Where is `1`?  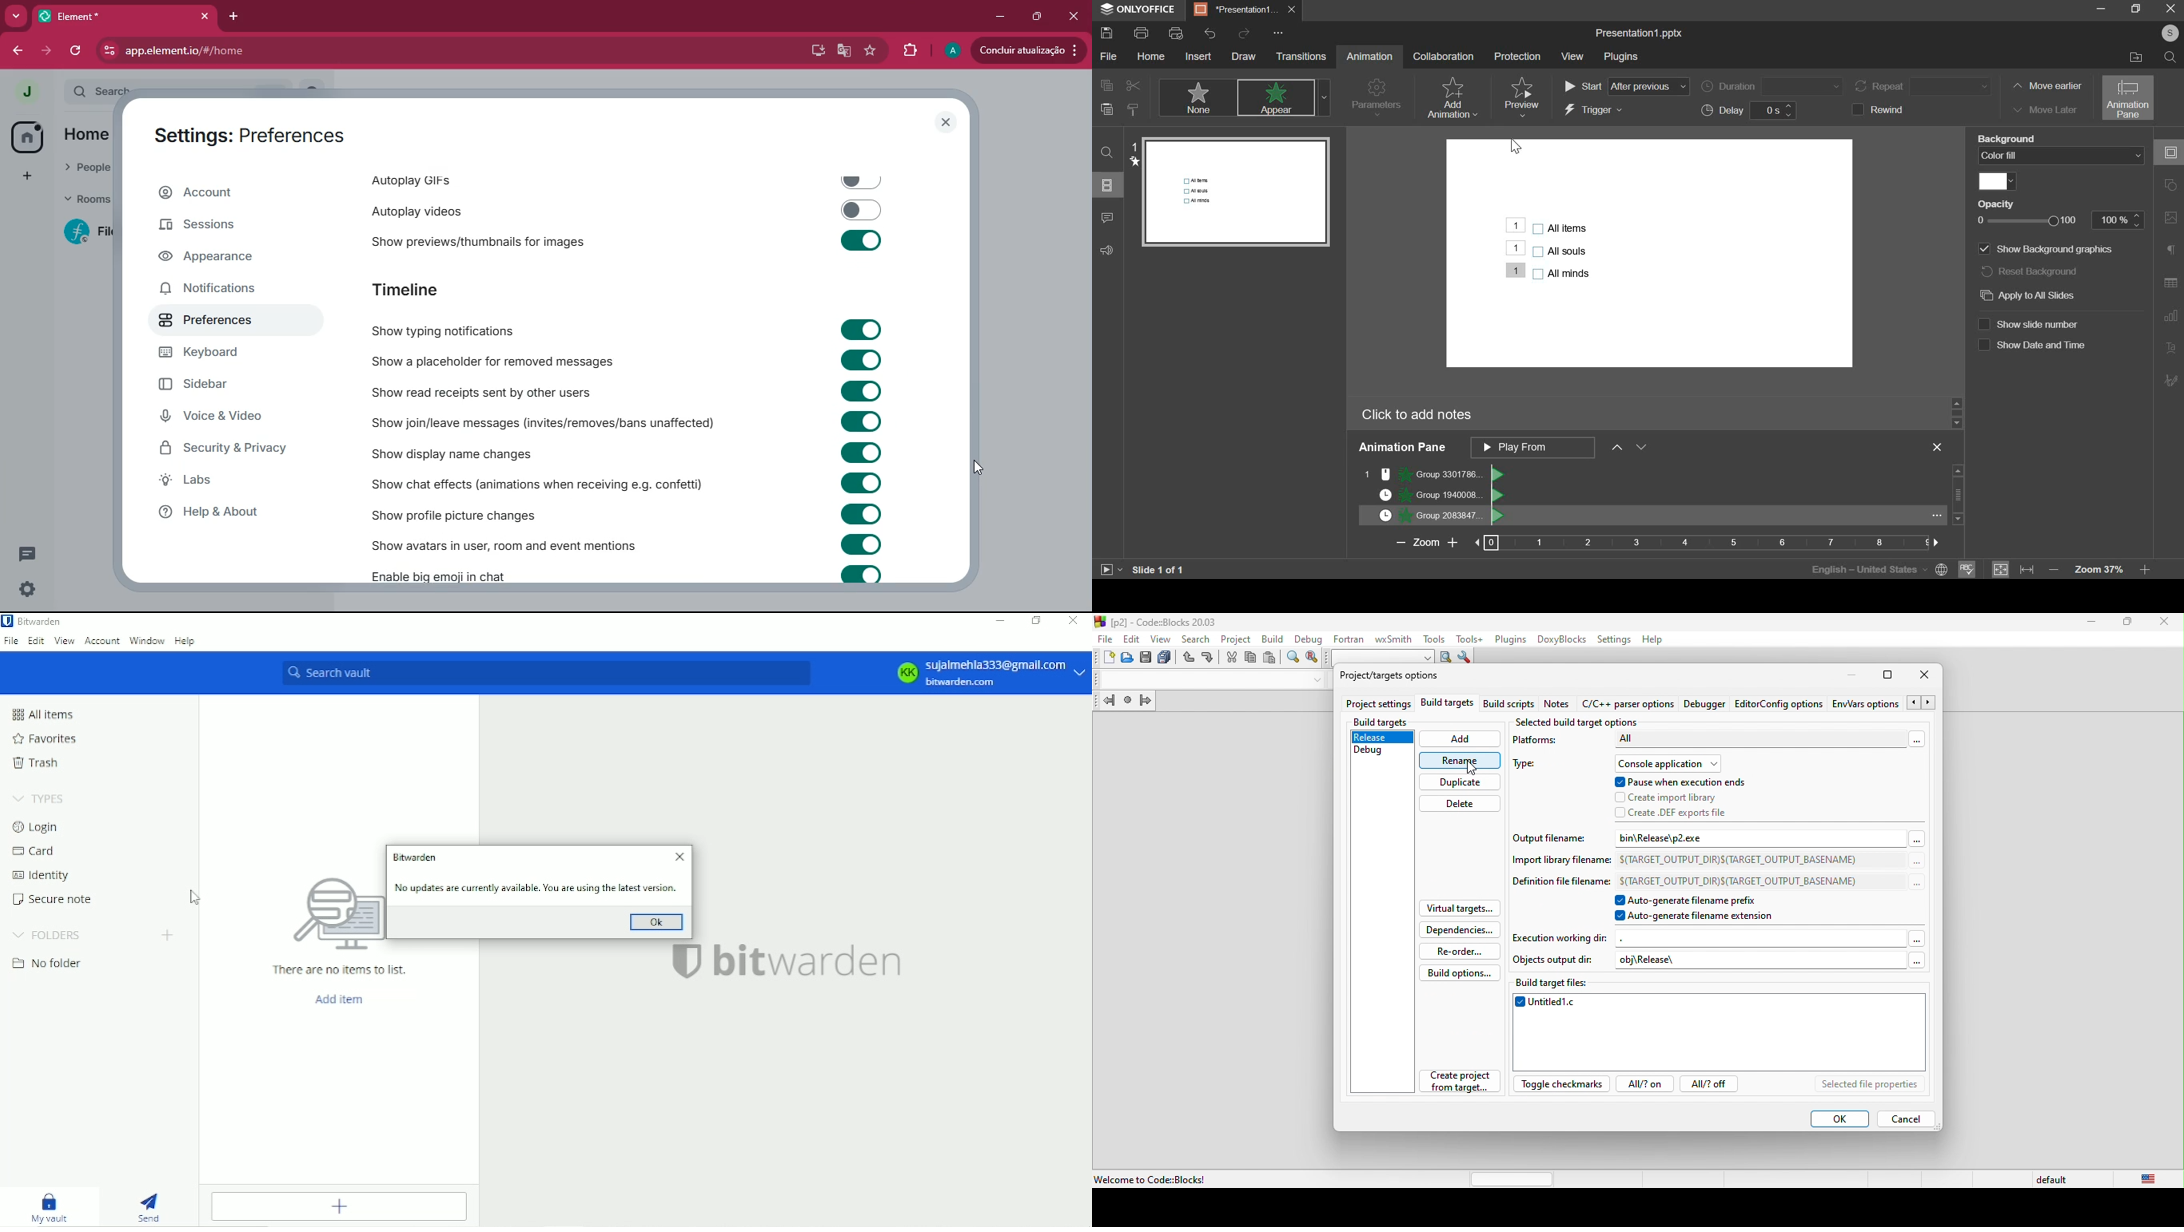 1 is located at coordinates (1515, 270).